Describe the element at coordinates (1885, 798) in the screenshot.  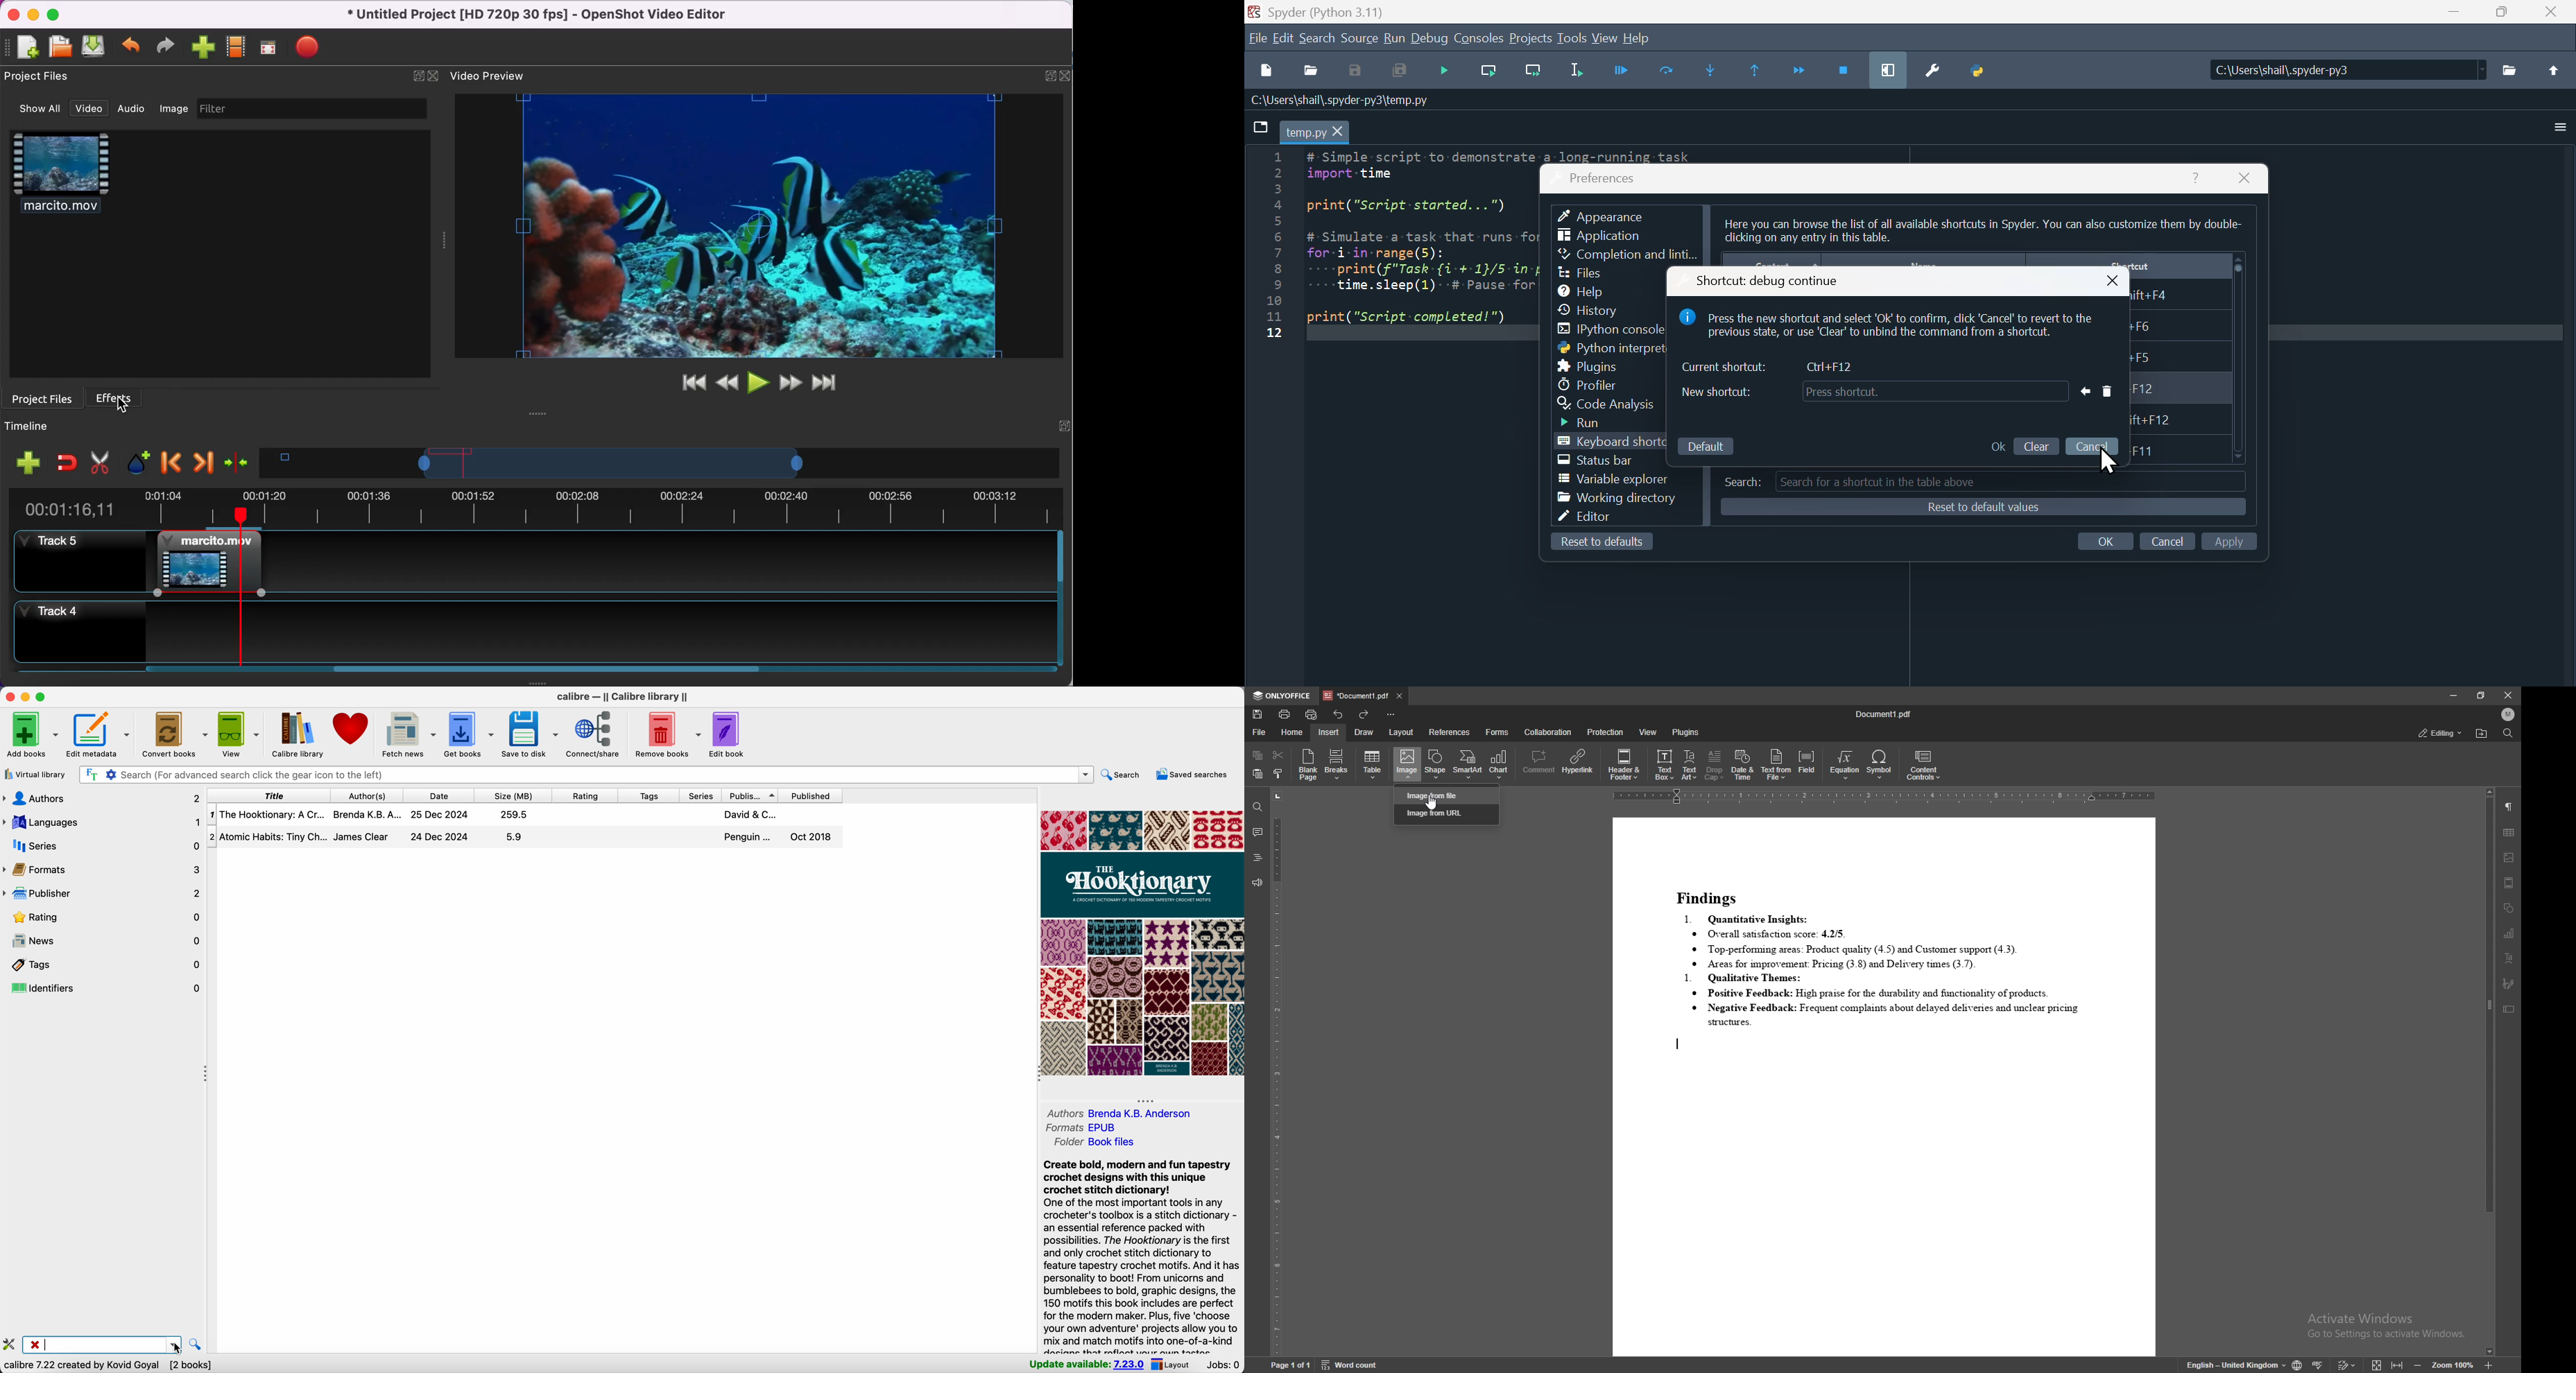
I see `horizontal scale` at that location.